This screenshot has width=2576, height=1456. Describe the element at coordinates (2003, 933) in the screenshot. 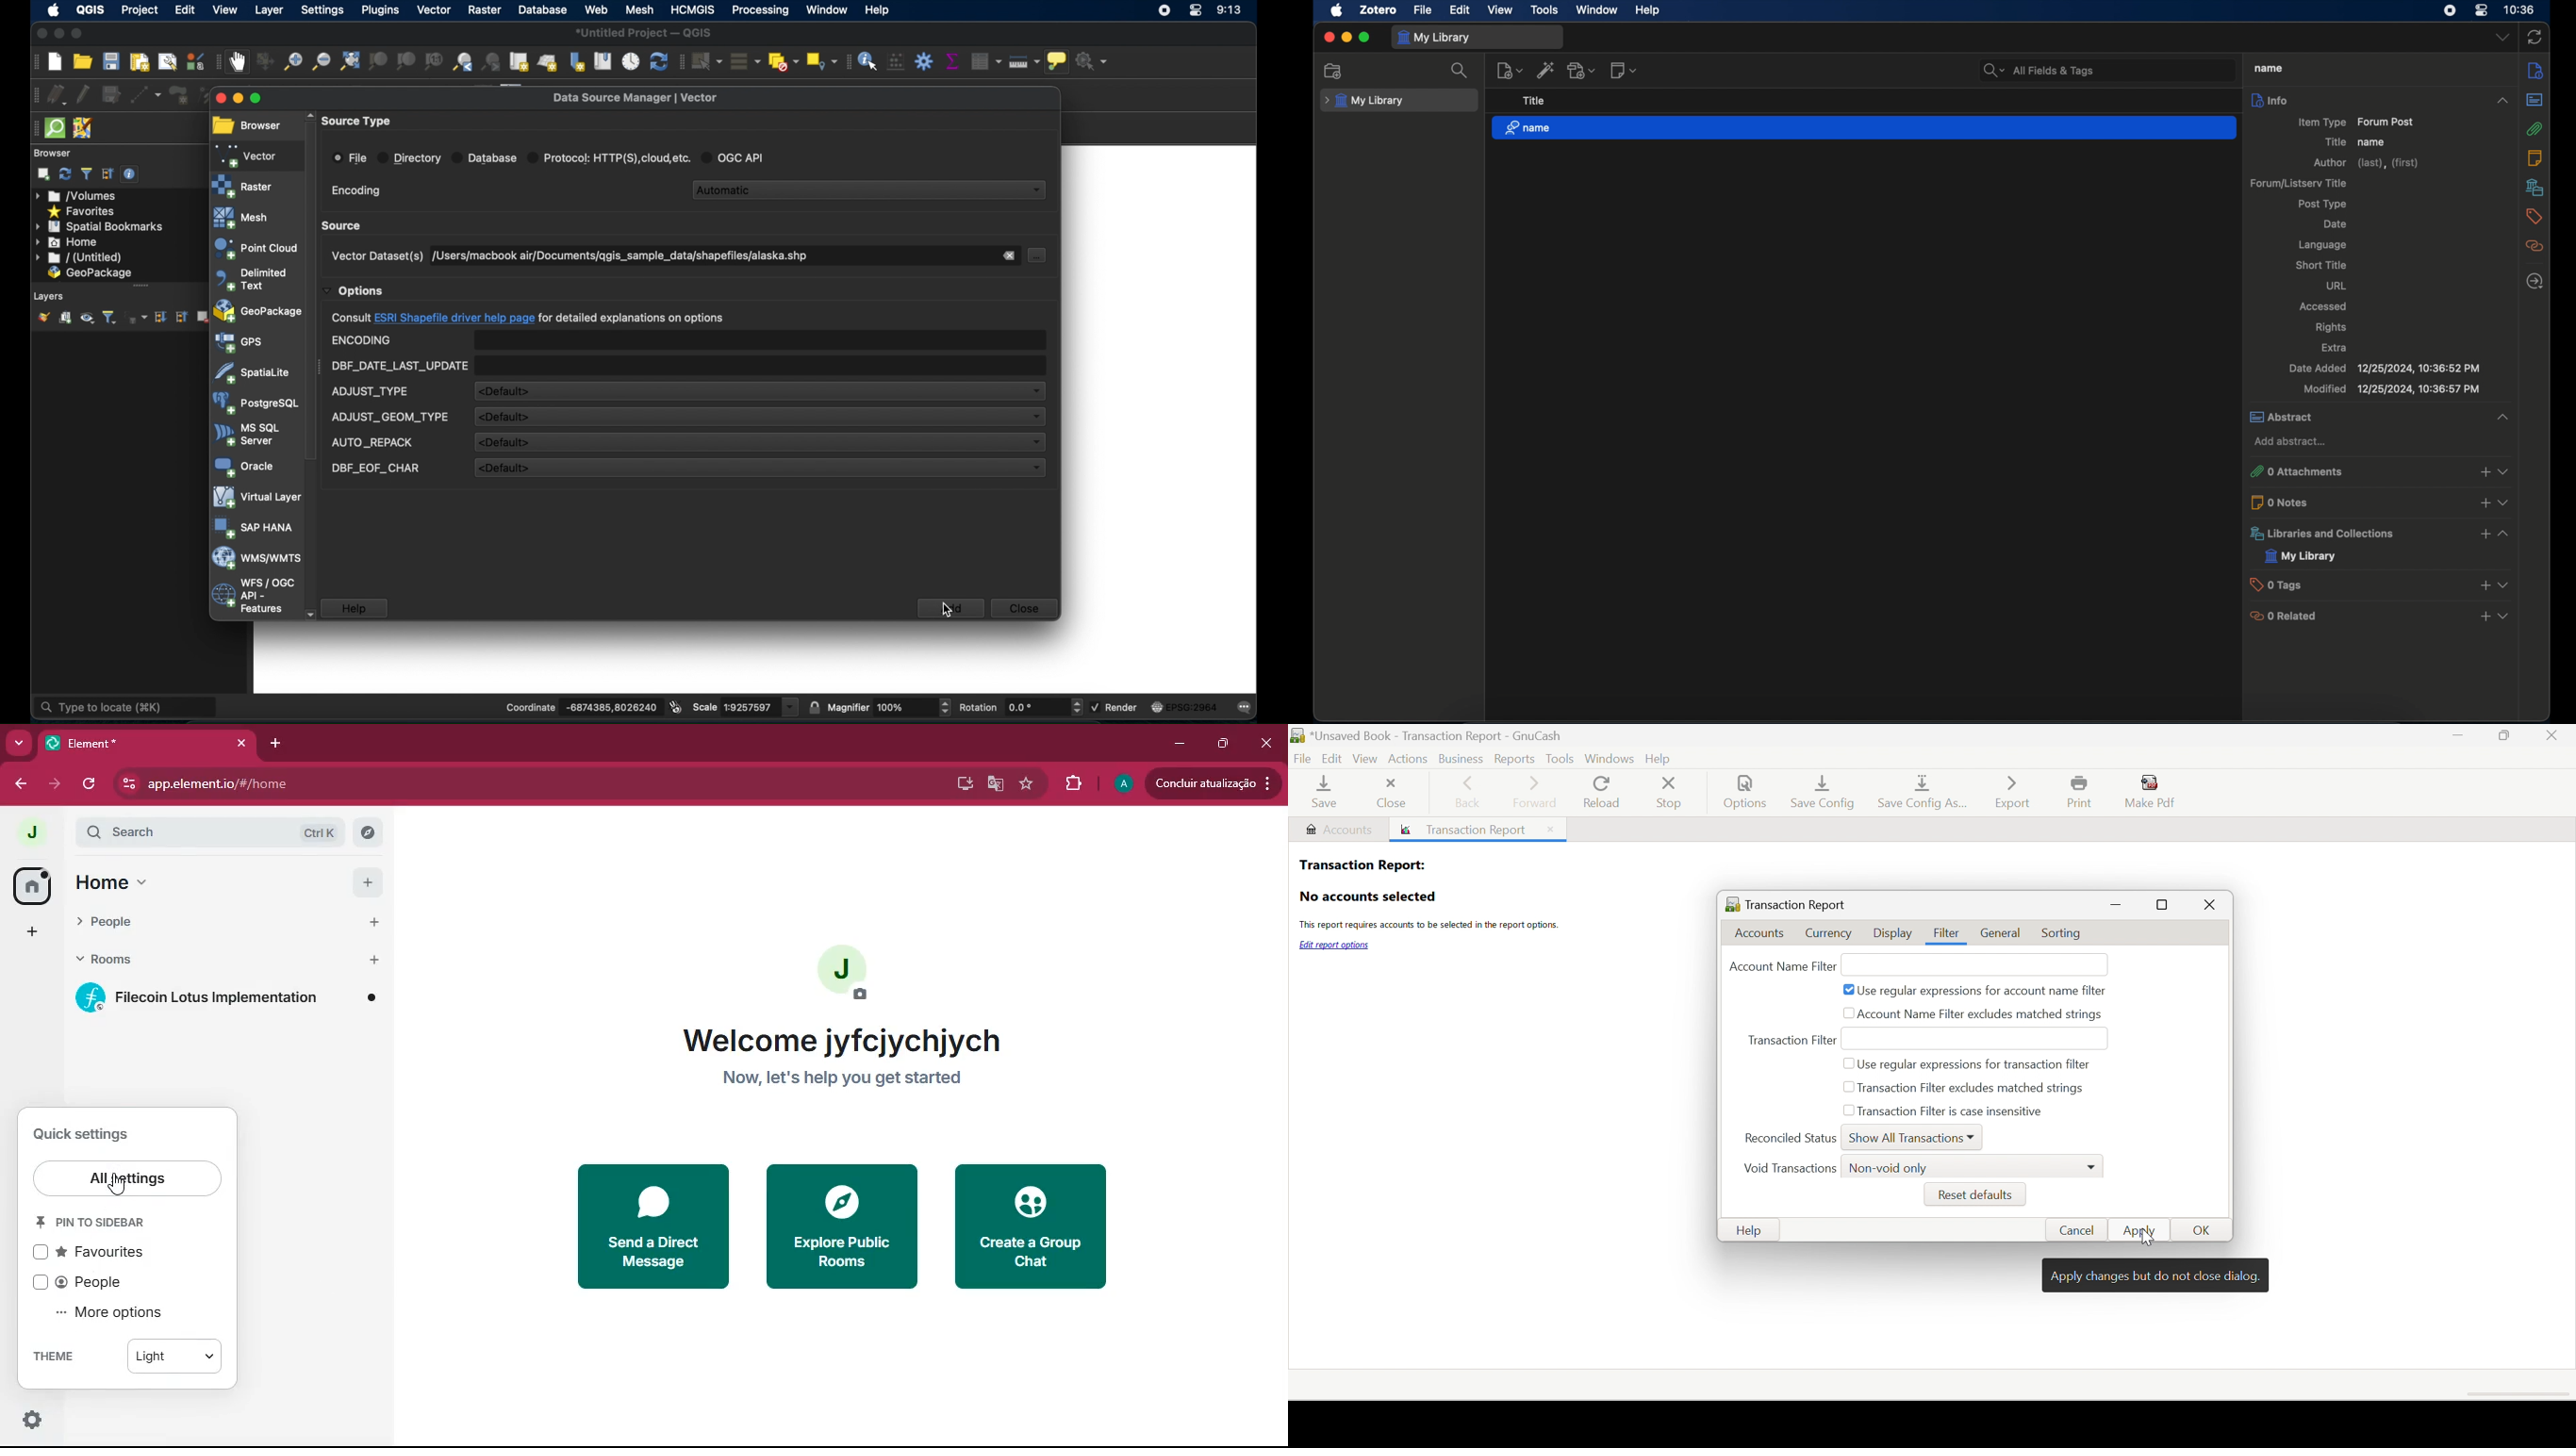

I see `General` at that location.